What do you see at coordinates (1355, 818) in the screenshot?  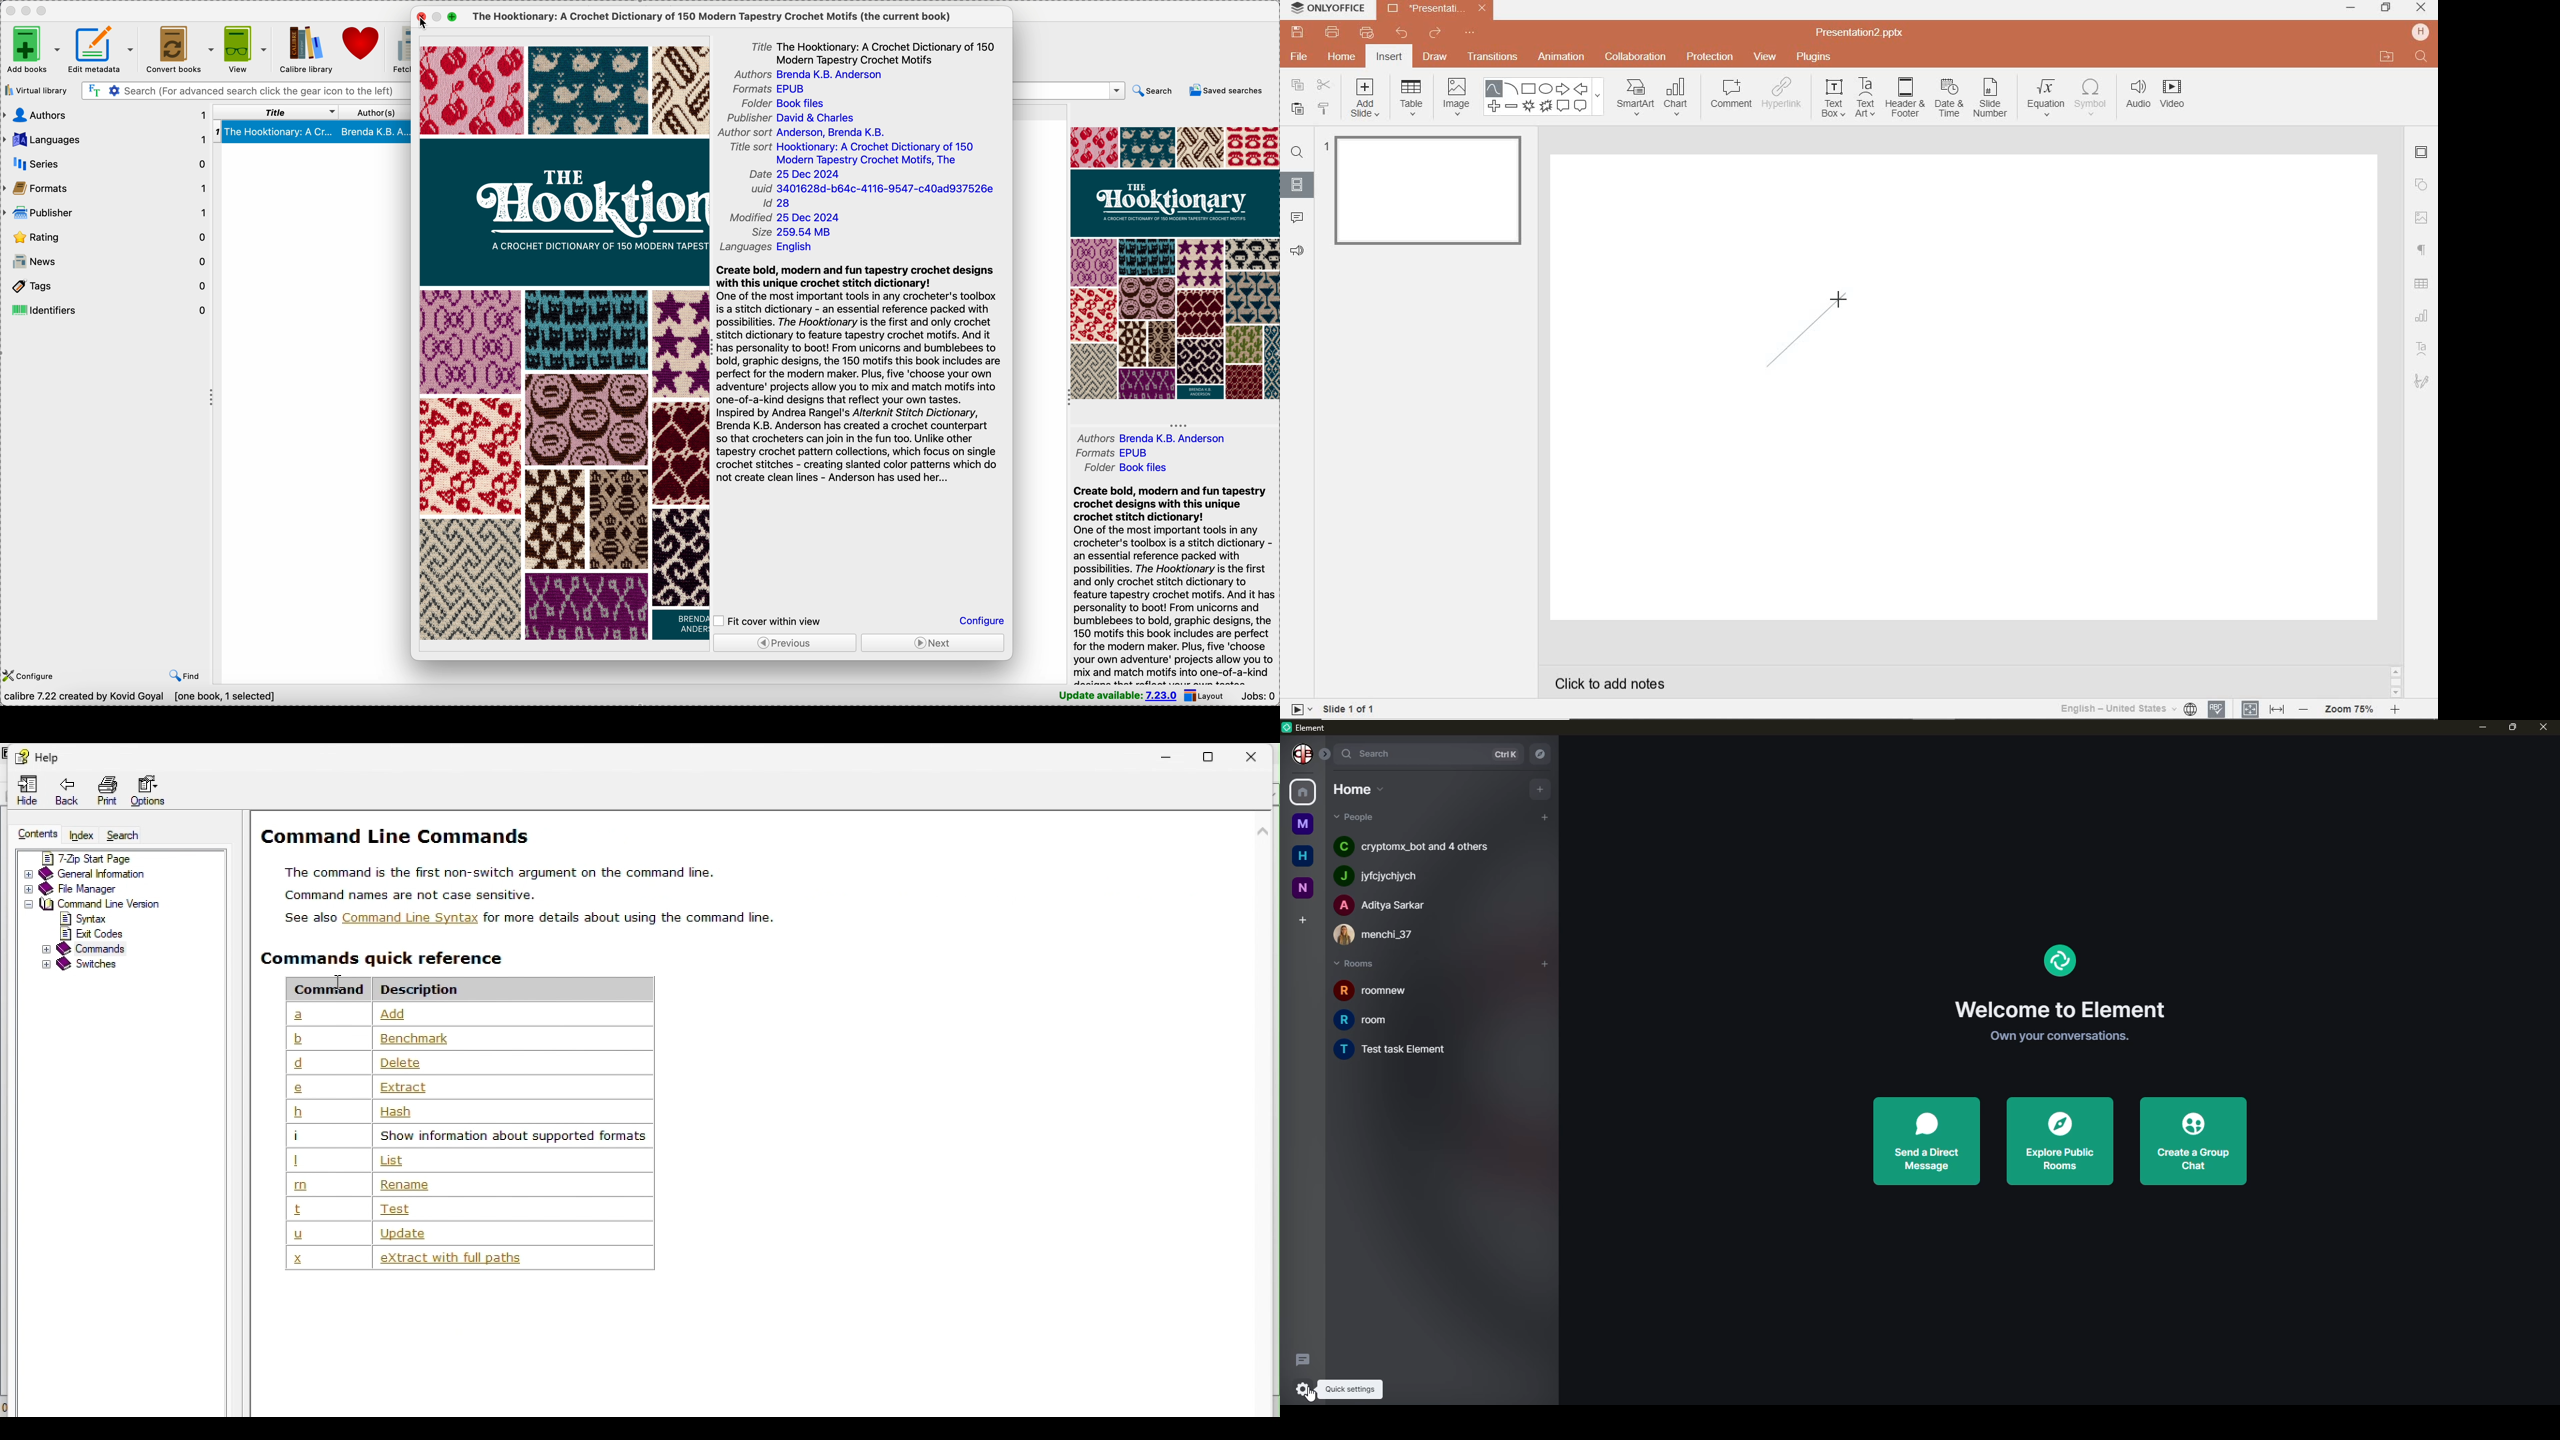 I see `people` at bounding box center [1355, 818].